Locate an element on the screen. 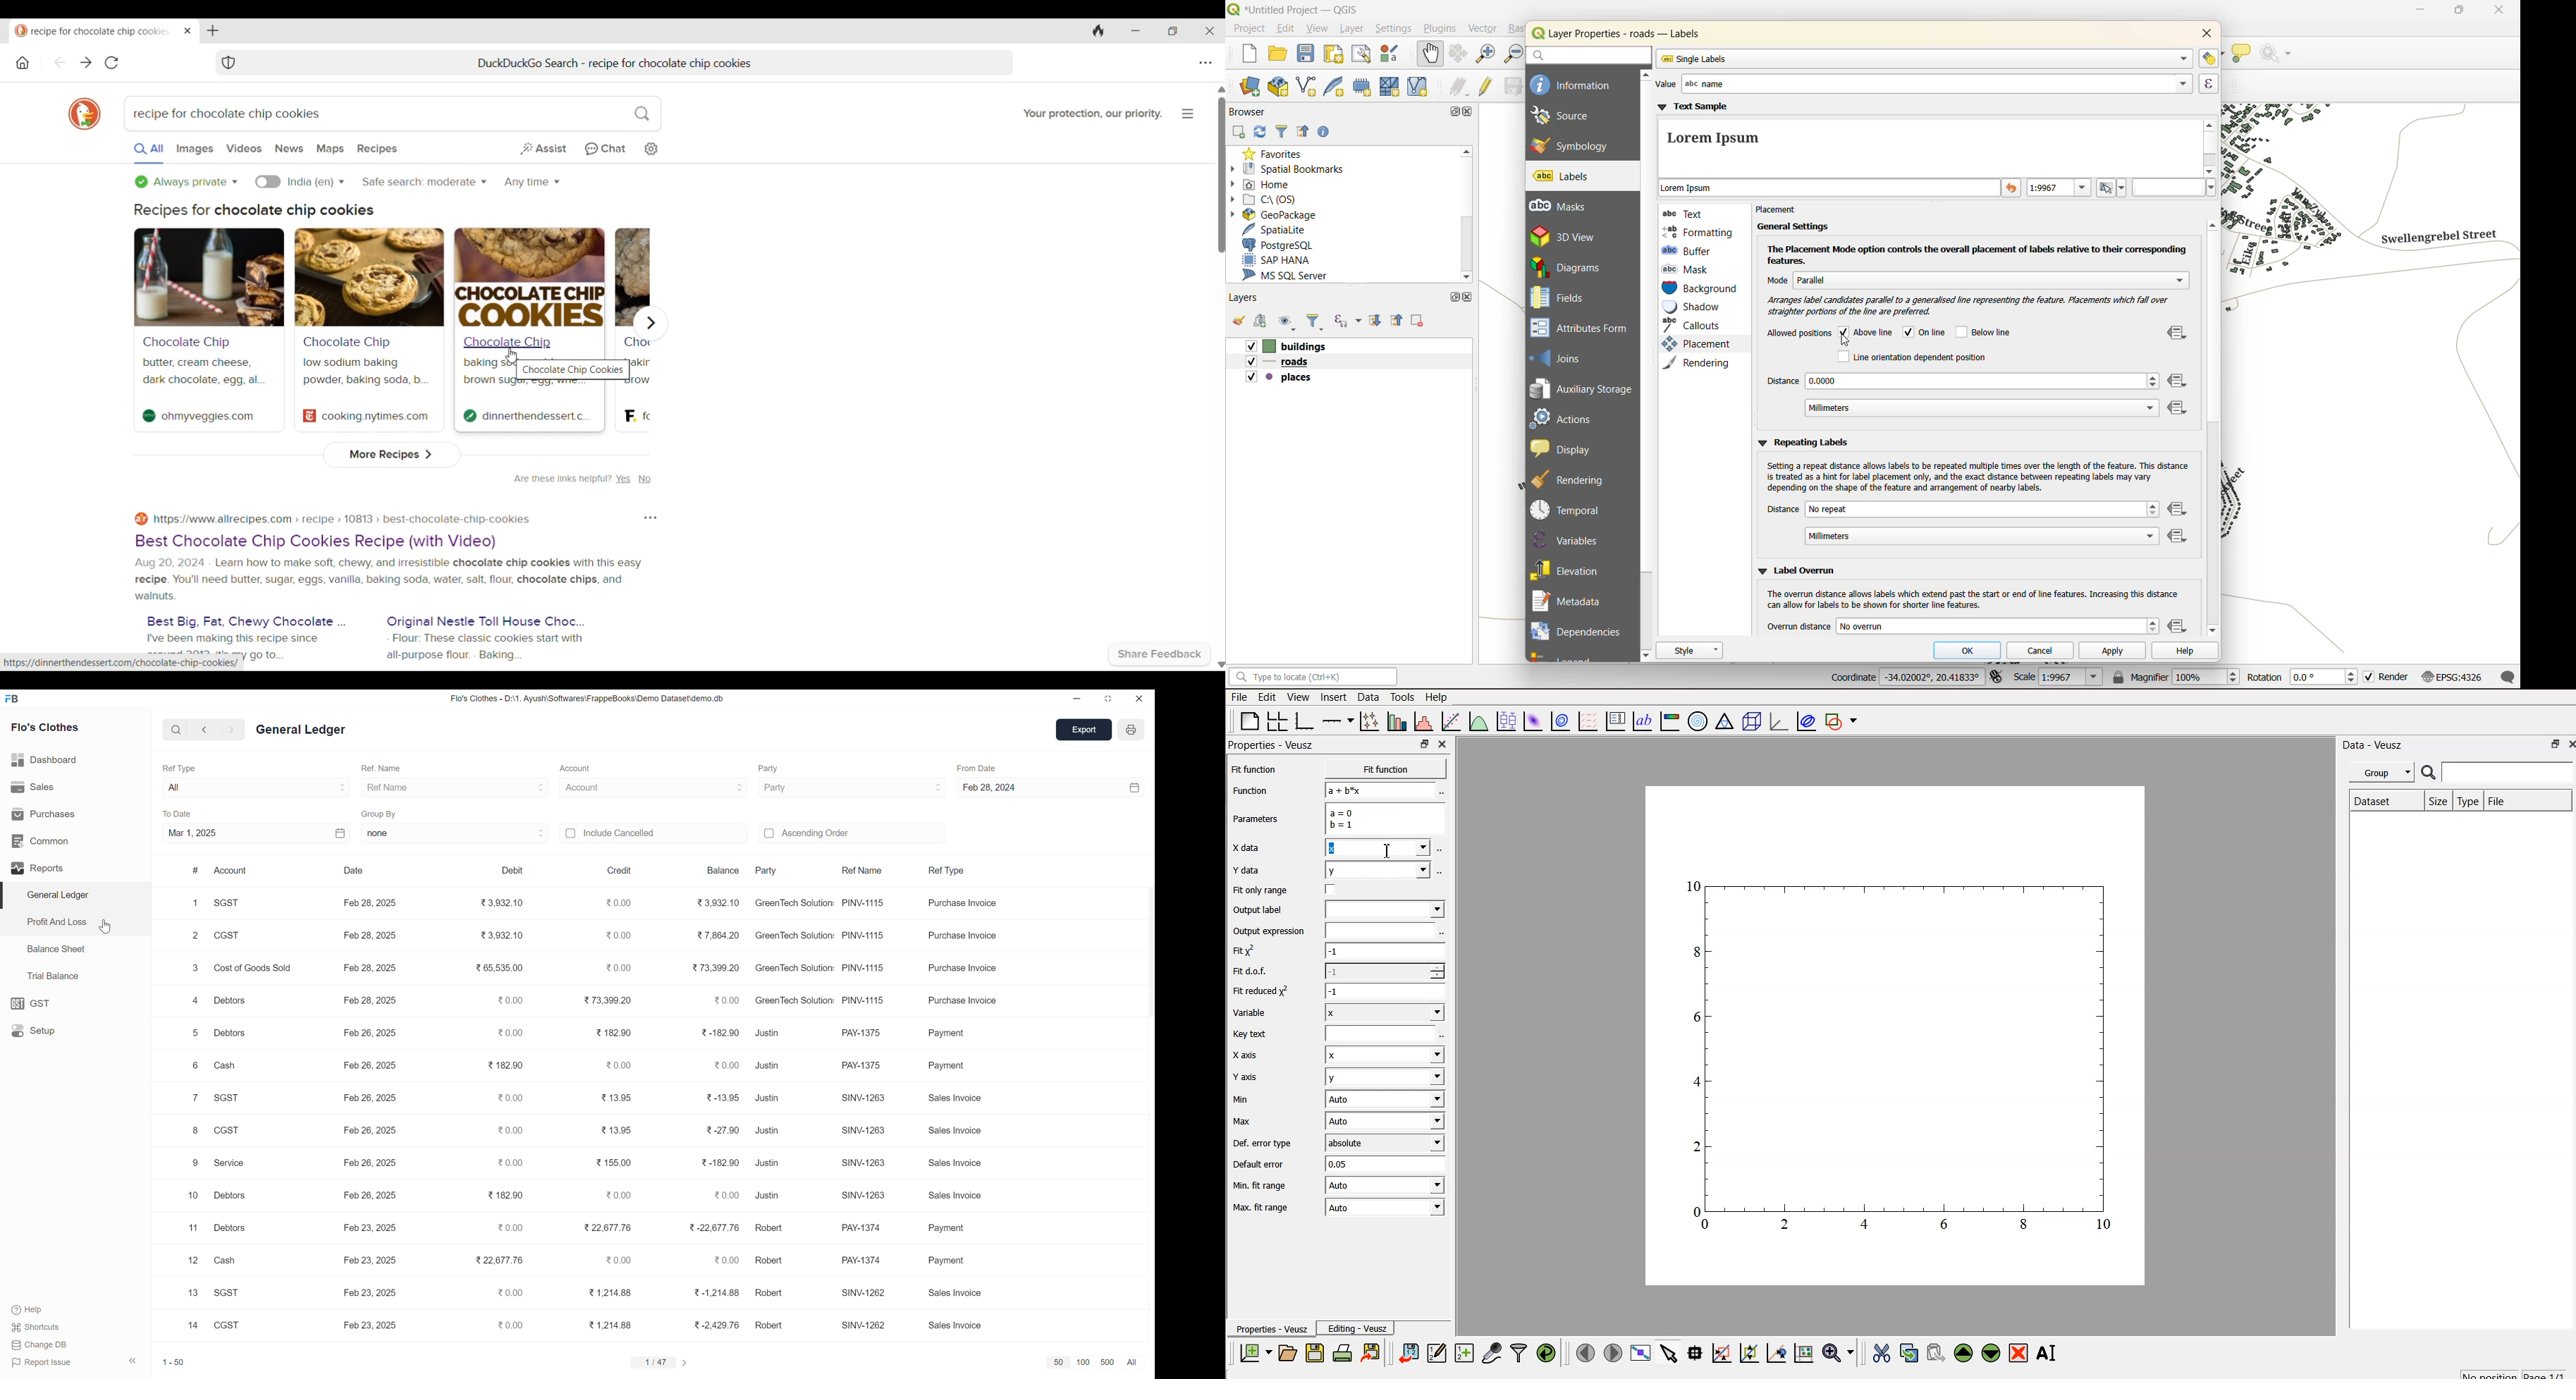 This screenshot has width=2576, height=1400. SINV-1263 is located at coordinates (864, 1162).